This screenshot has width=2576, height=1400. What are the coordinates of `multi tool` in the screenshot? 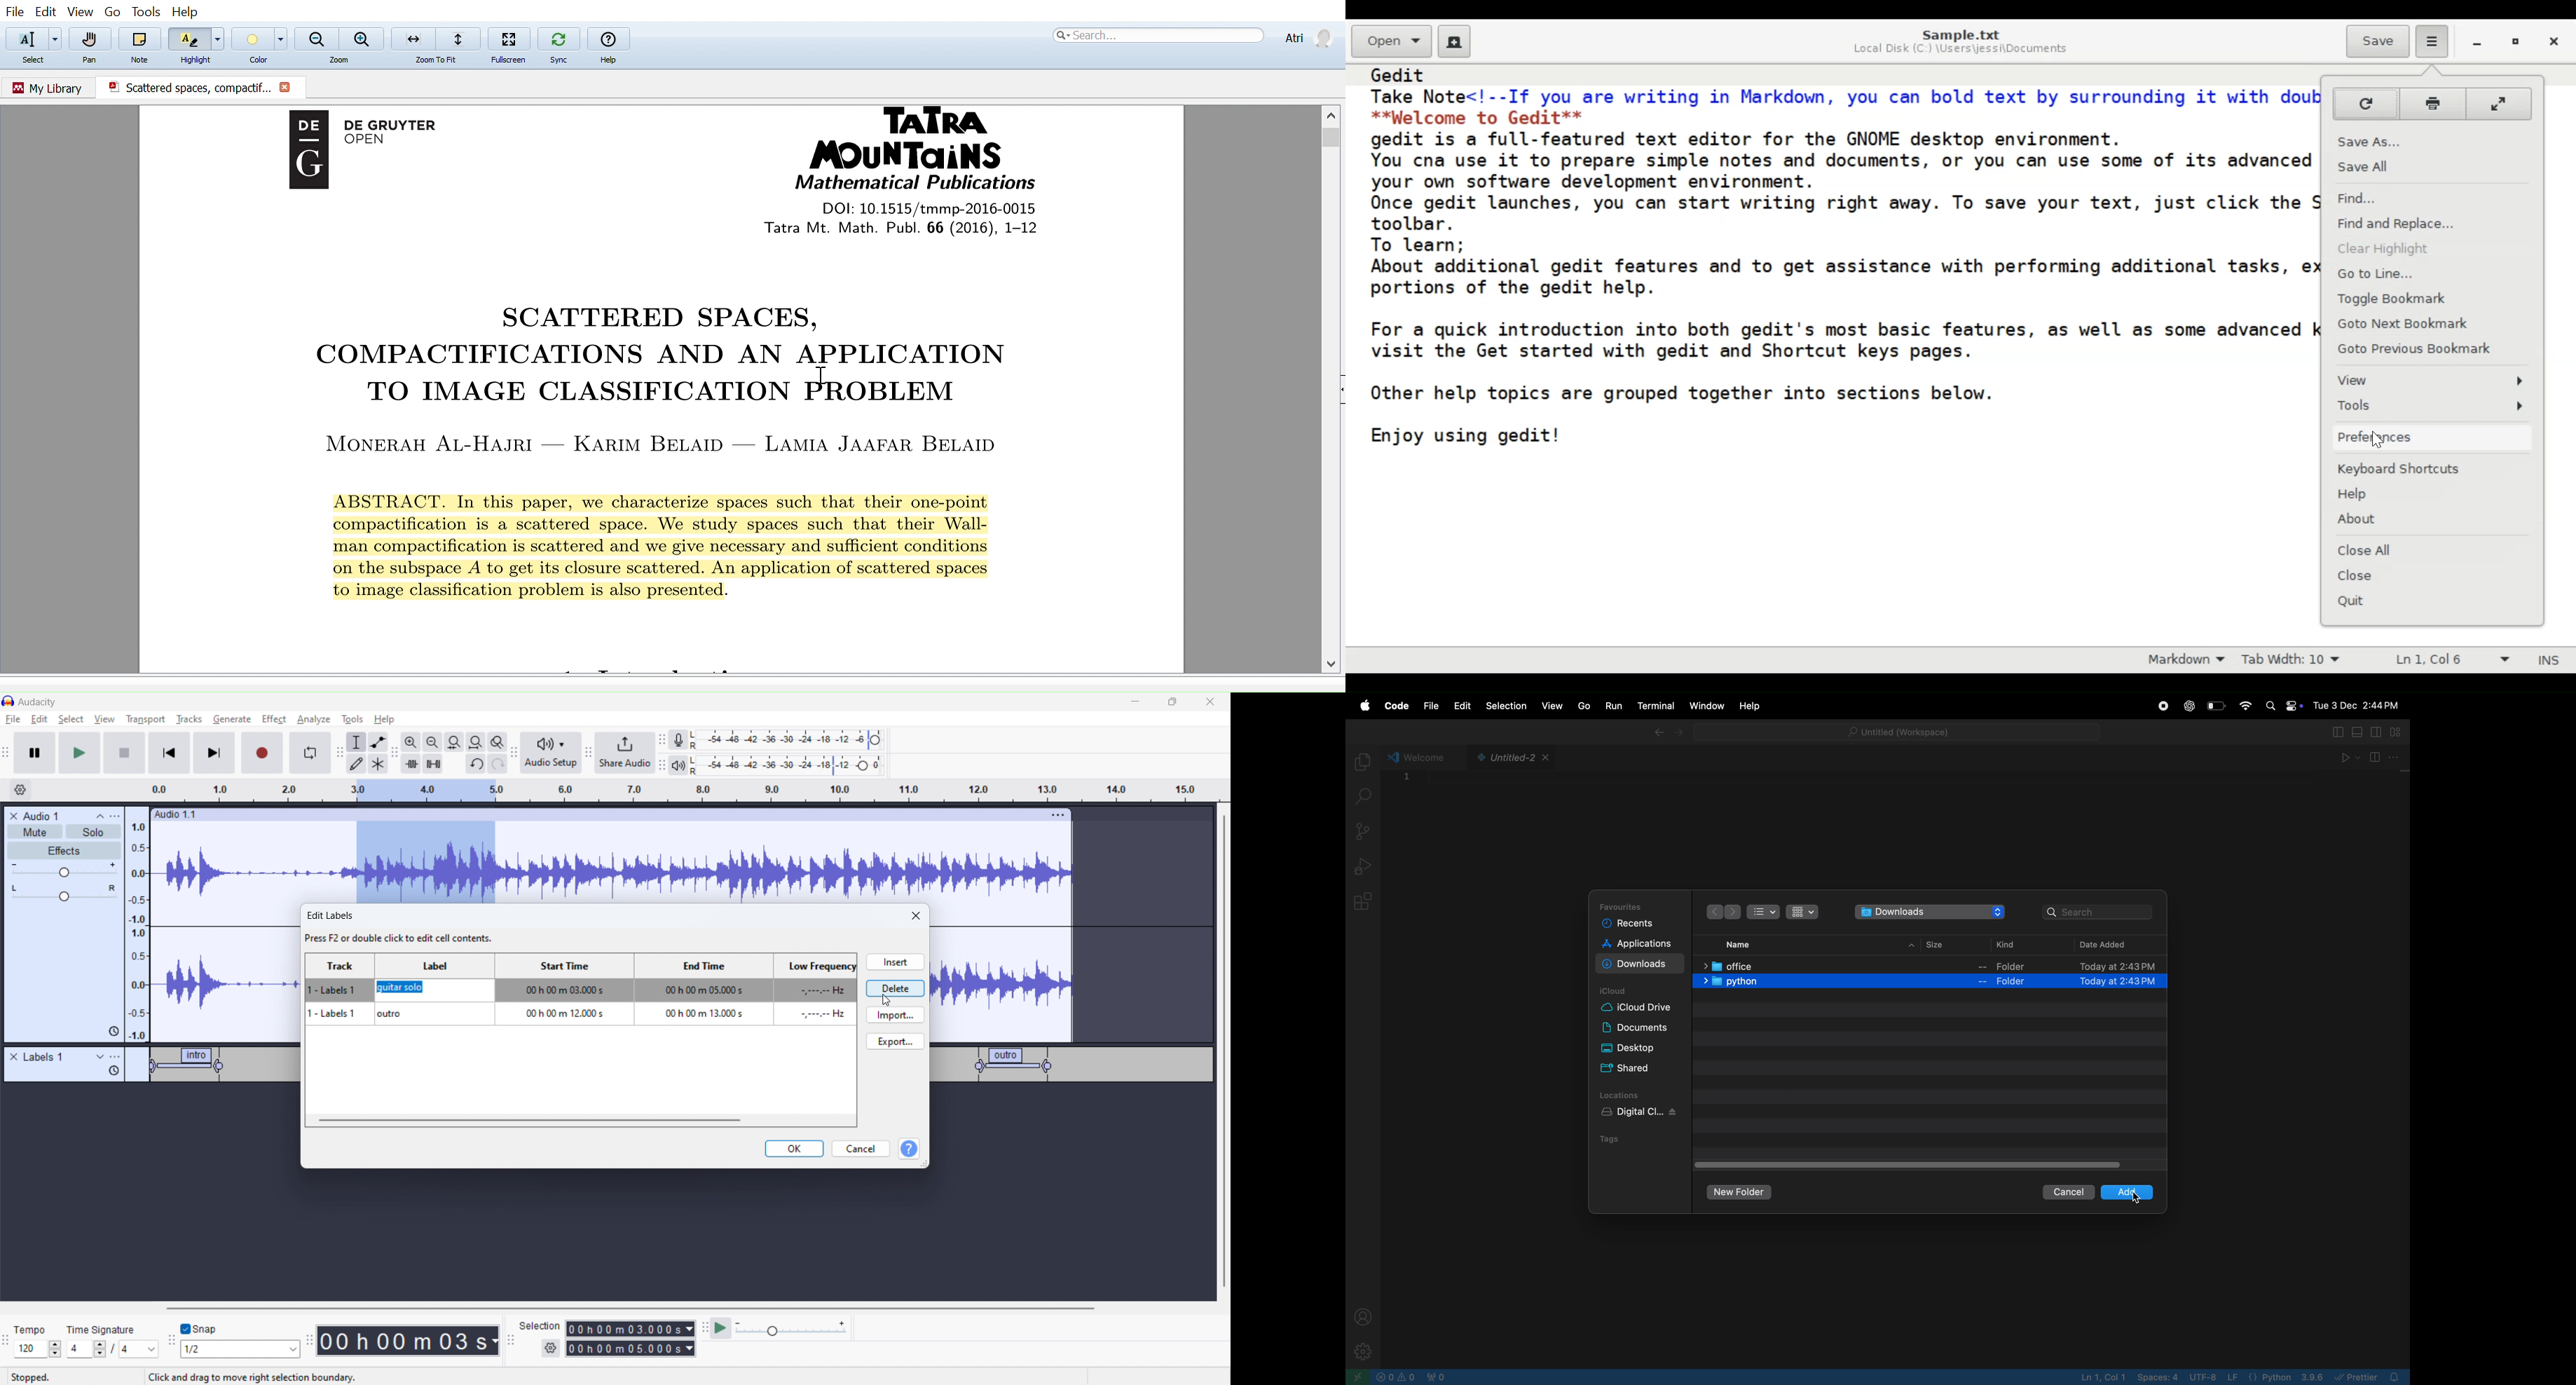 It's located at (379, 764).